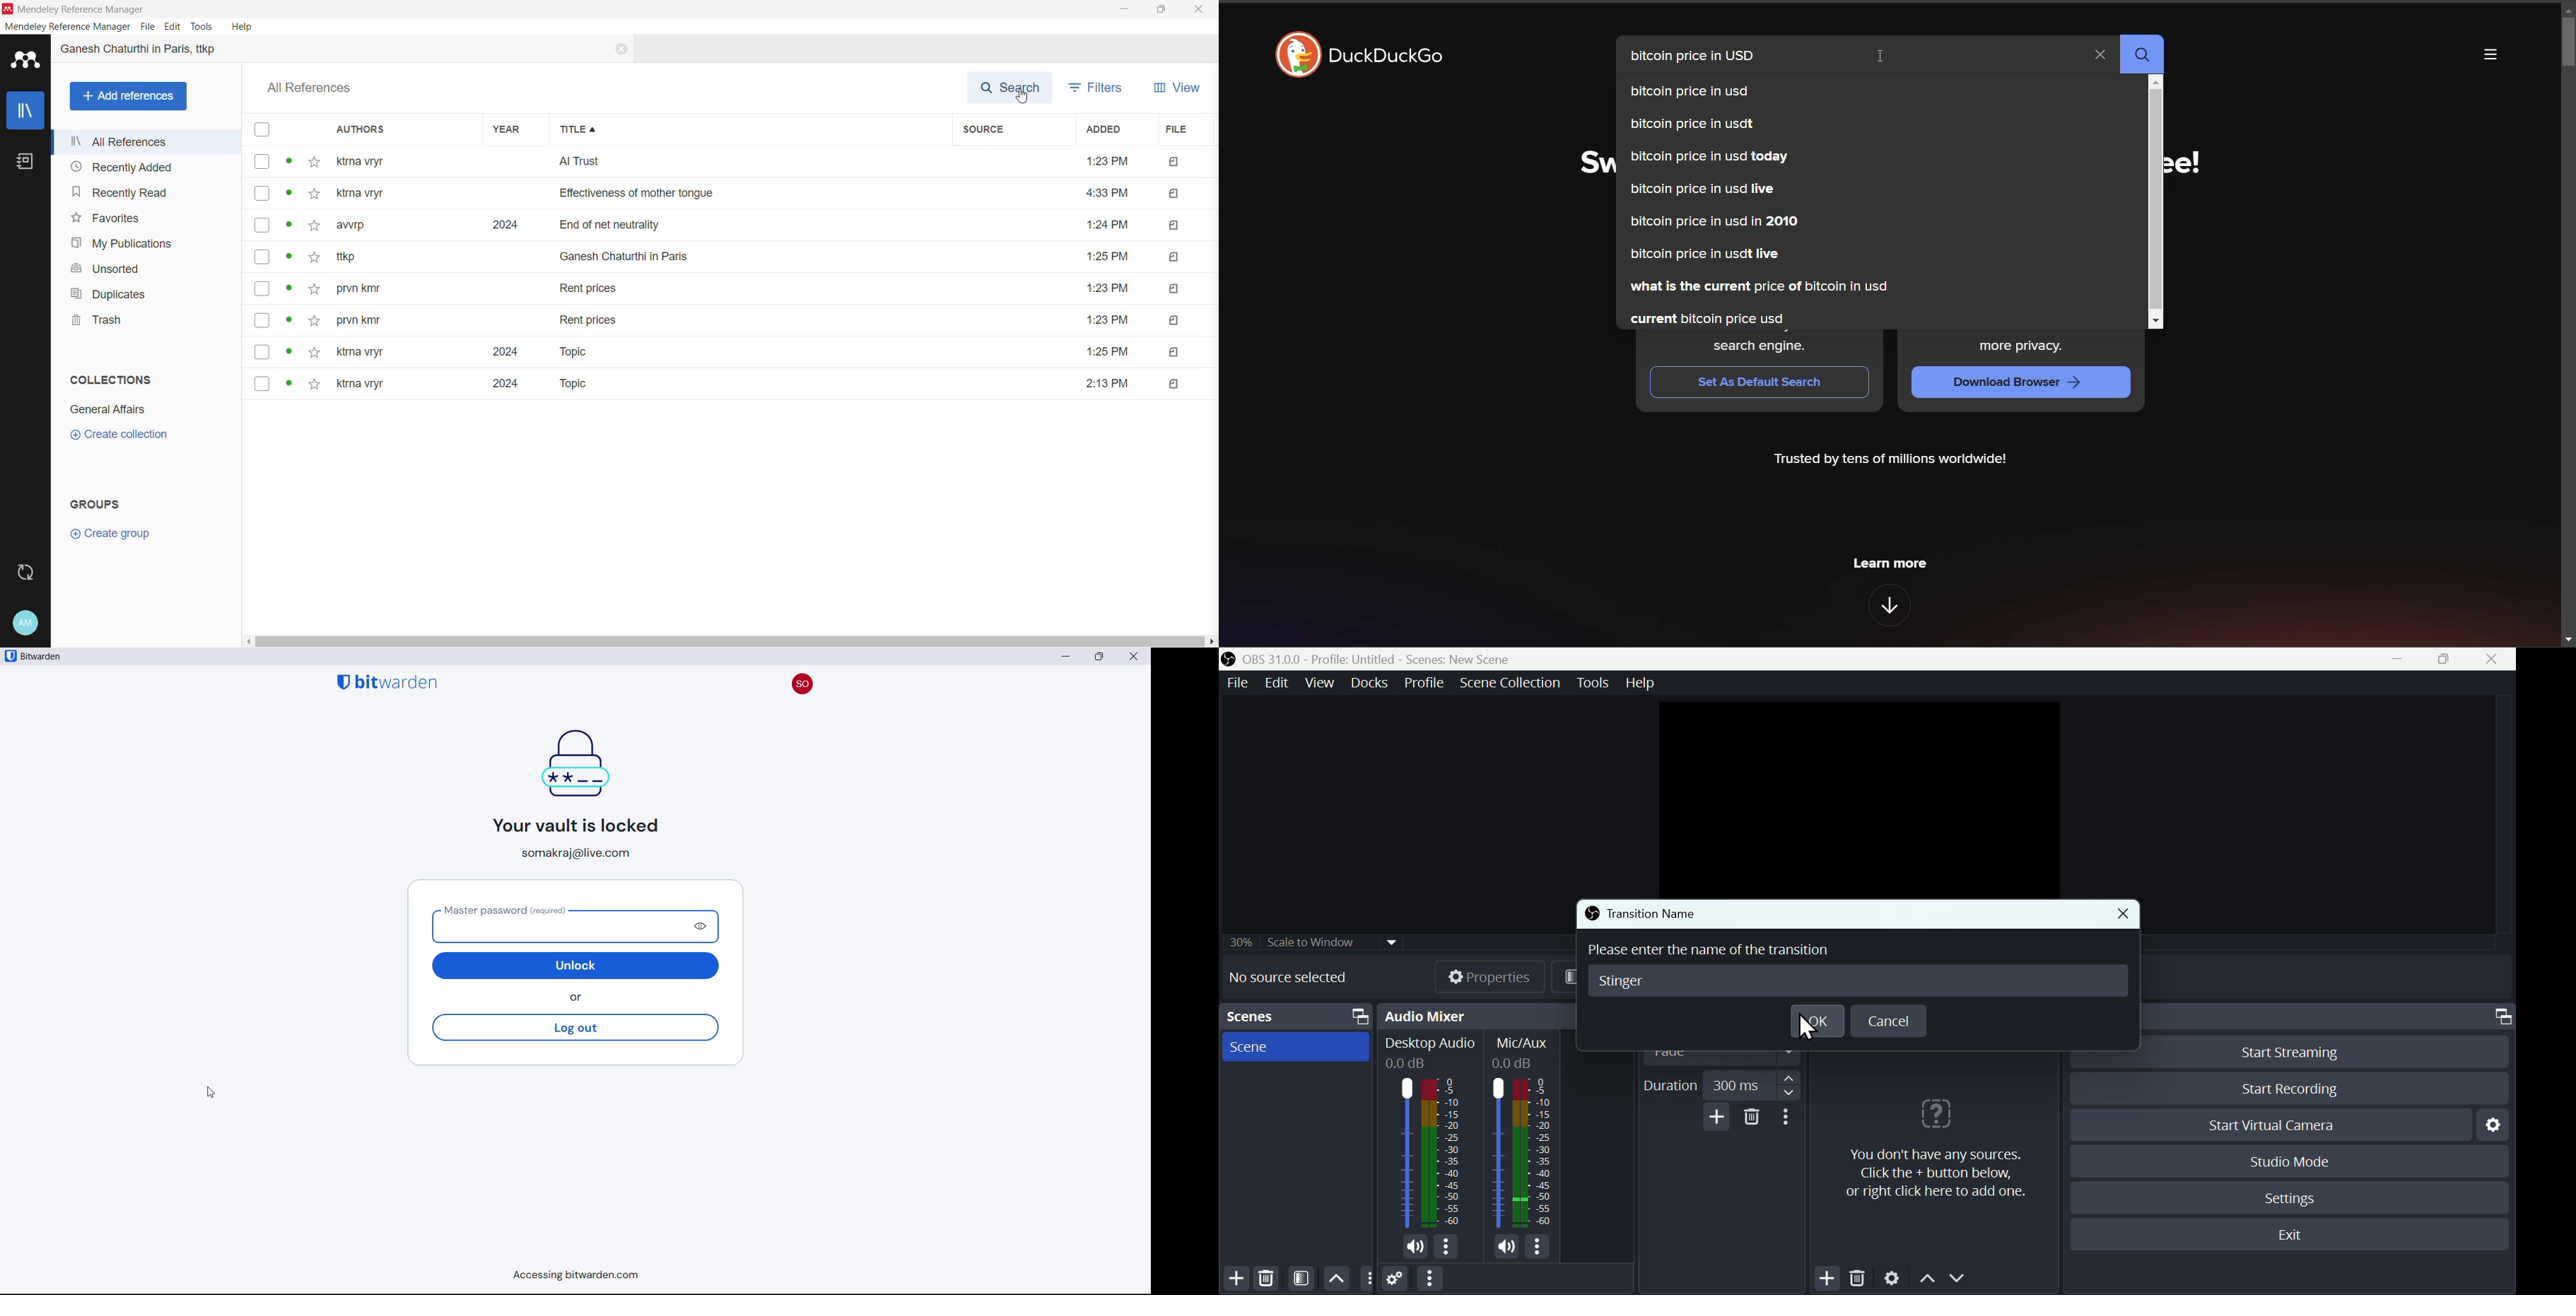 The image size is (2576, 1316). I want to click on Recently Added, so click(120, 166).